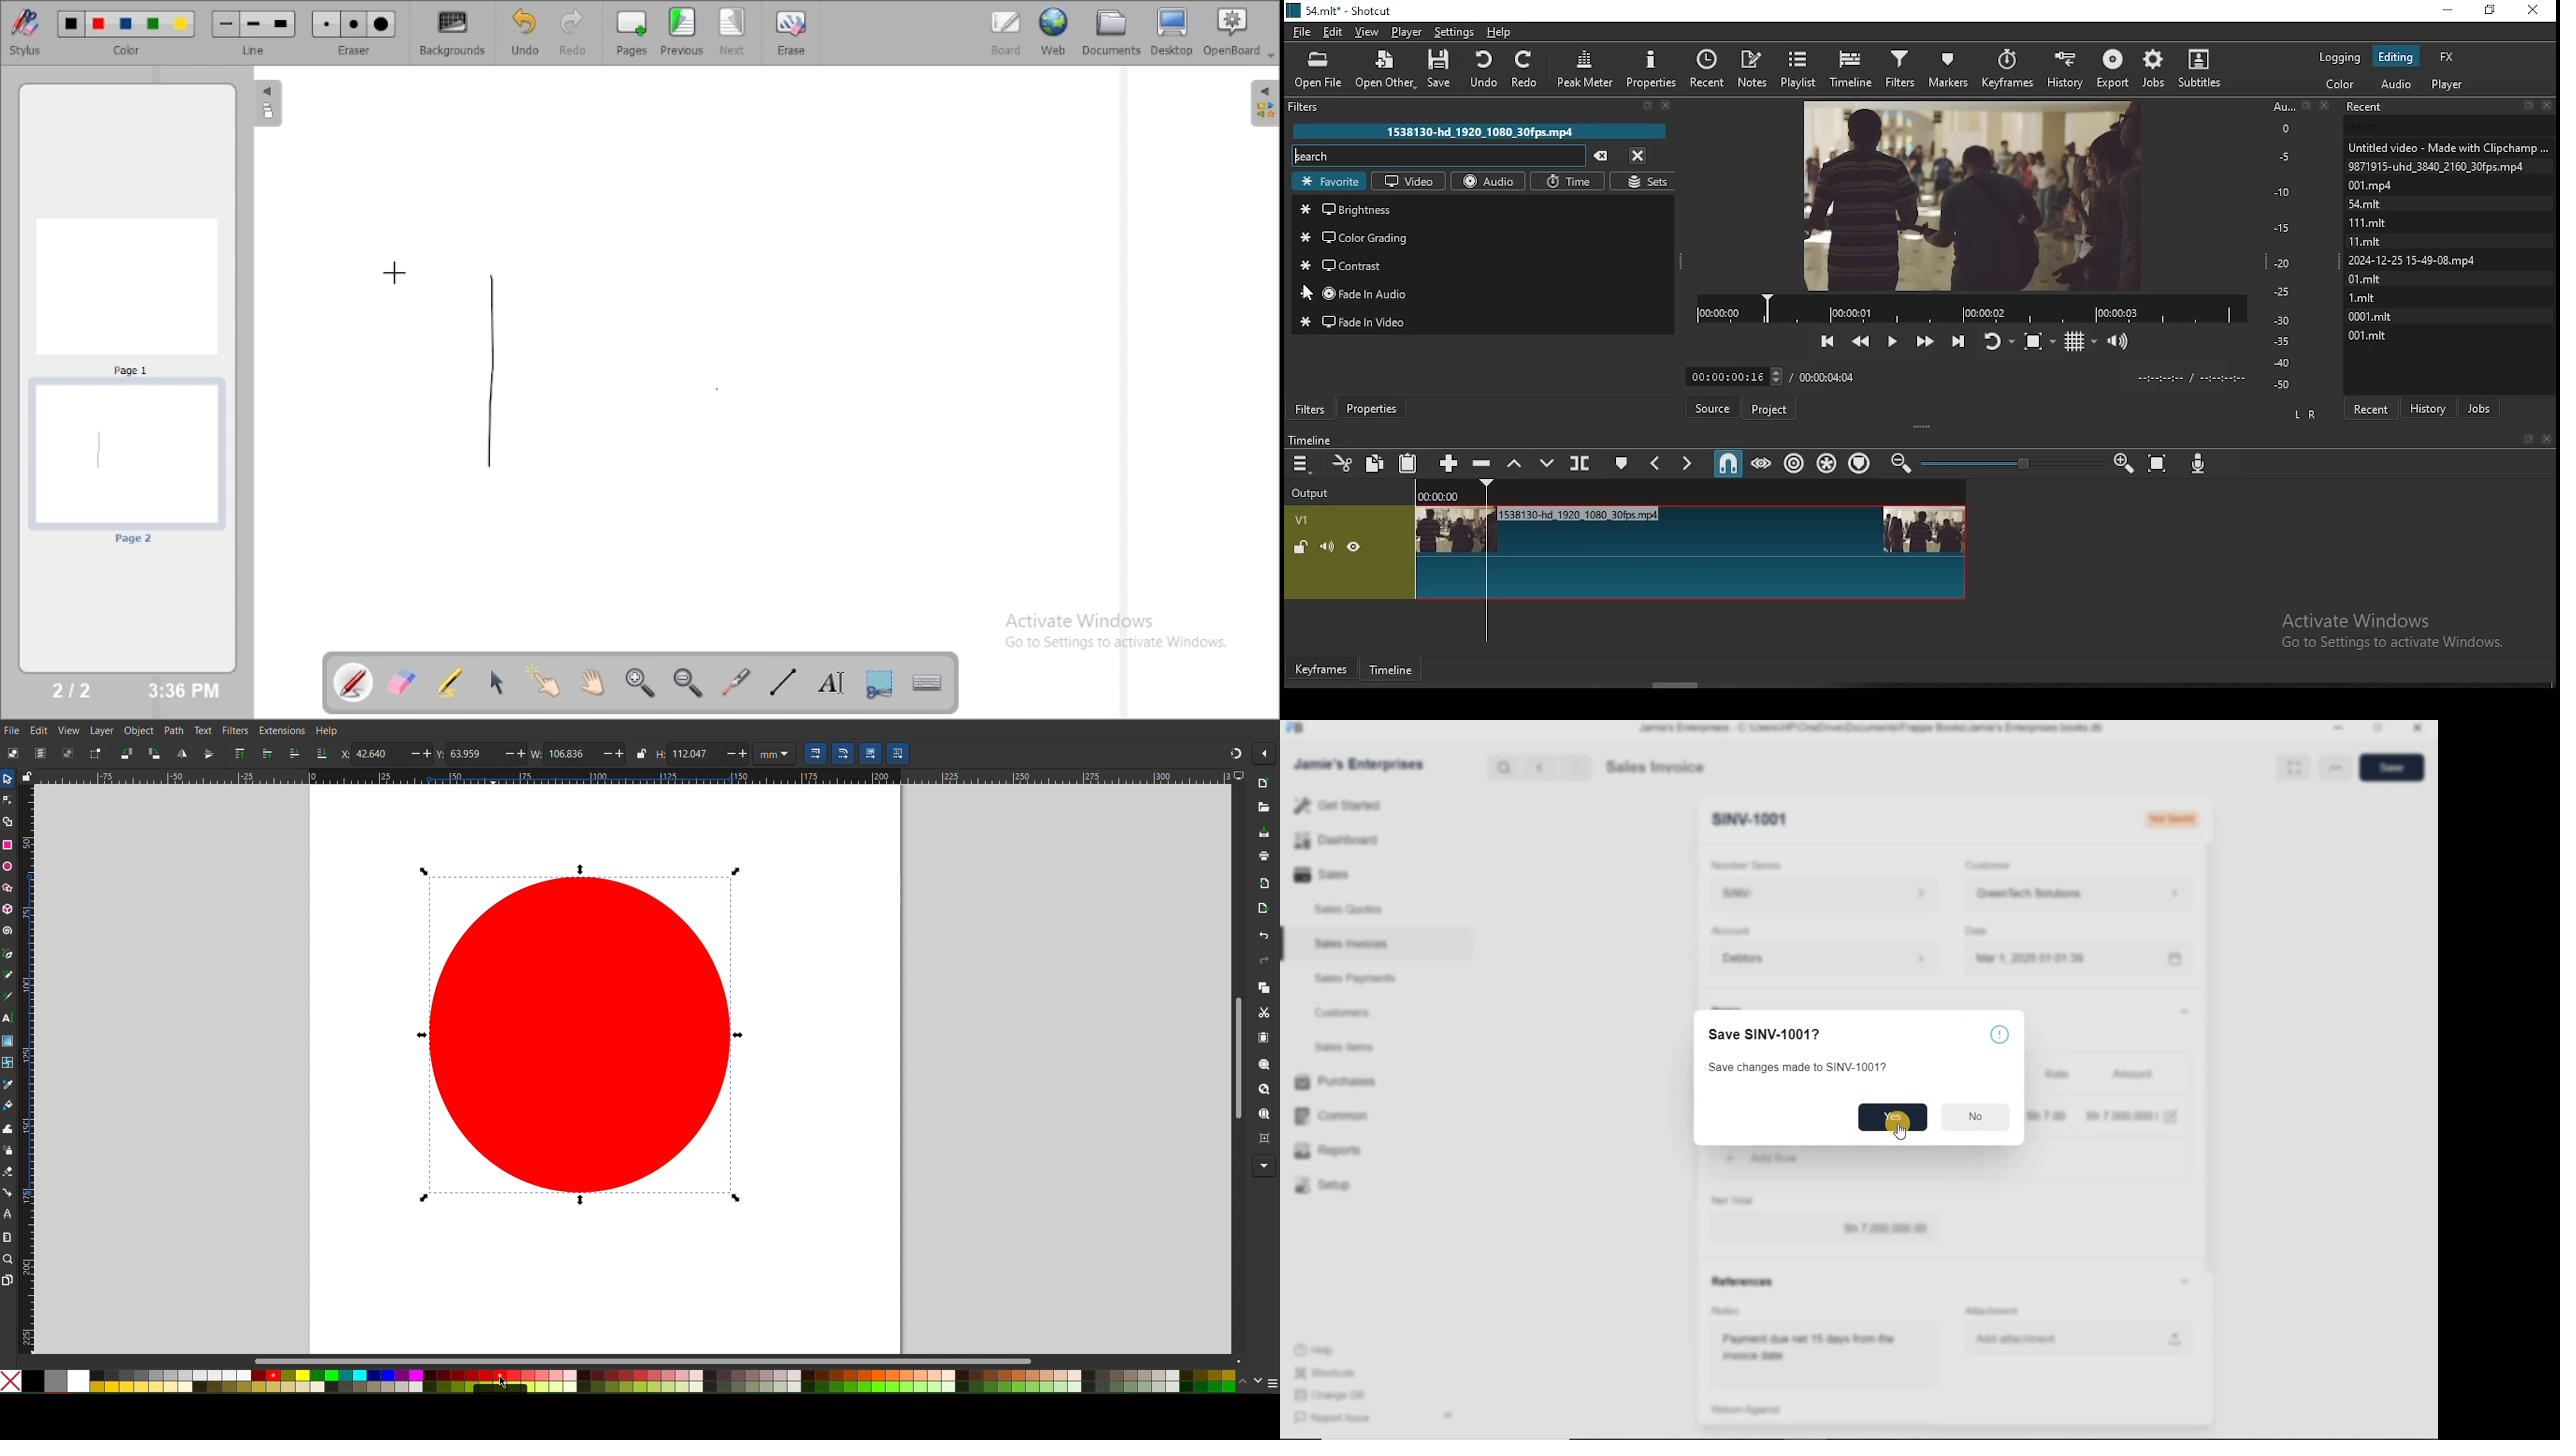 Image resolution: width=2576 pixels, height=1456 pixels. What do you see at coordinates (1973, 1115) in the screenshot?
I see `no` at bounding box center [1973, 1115].